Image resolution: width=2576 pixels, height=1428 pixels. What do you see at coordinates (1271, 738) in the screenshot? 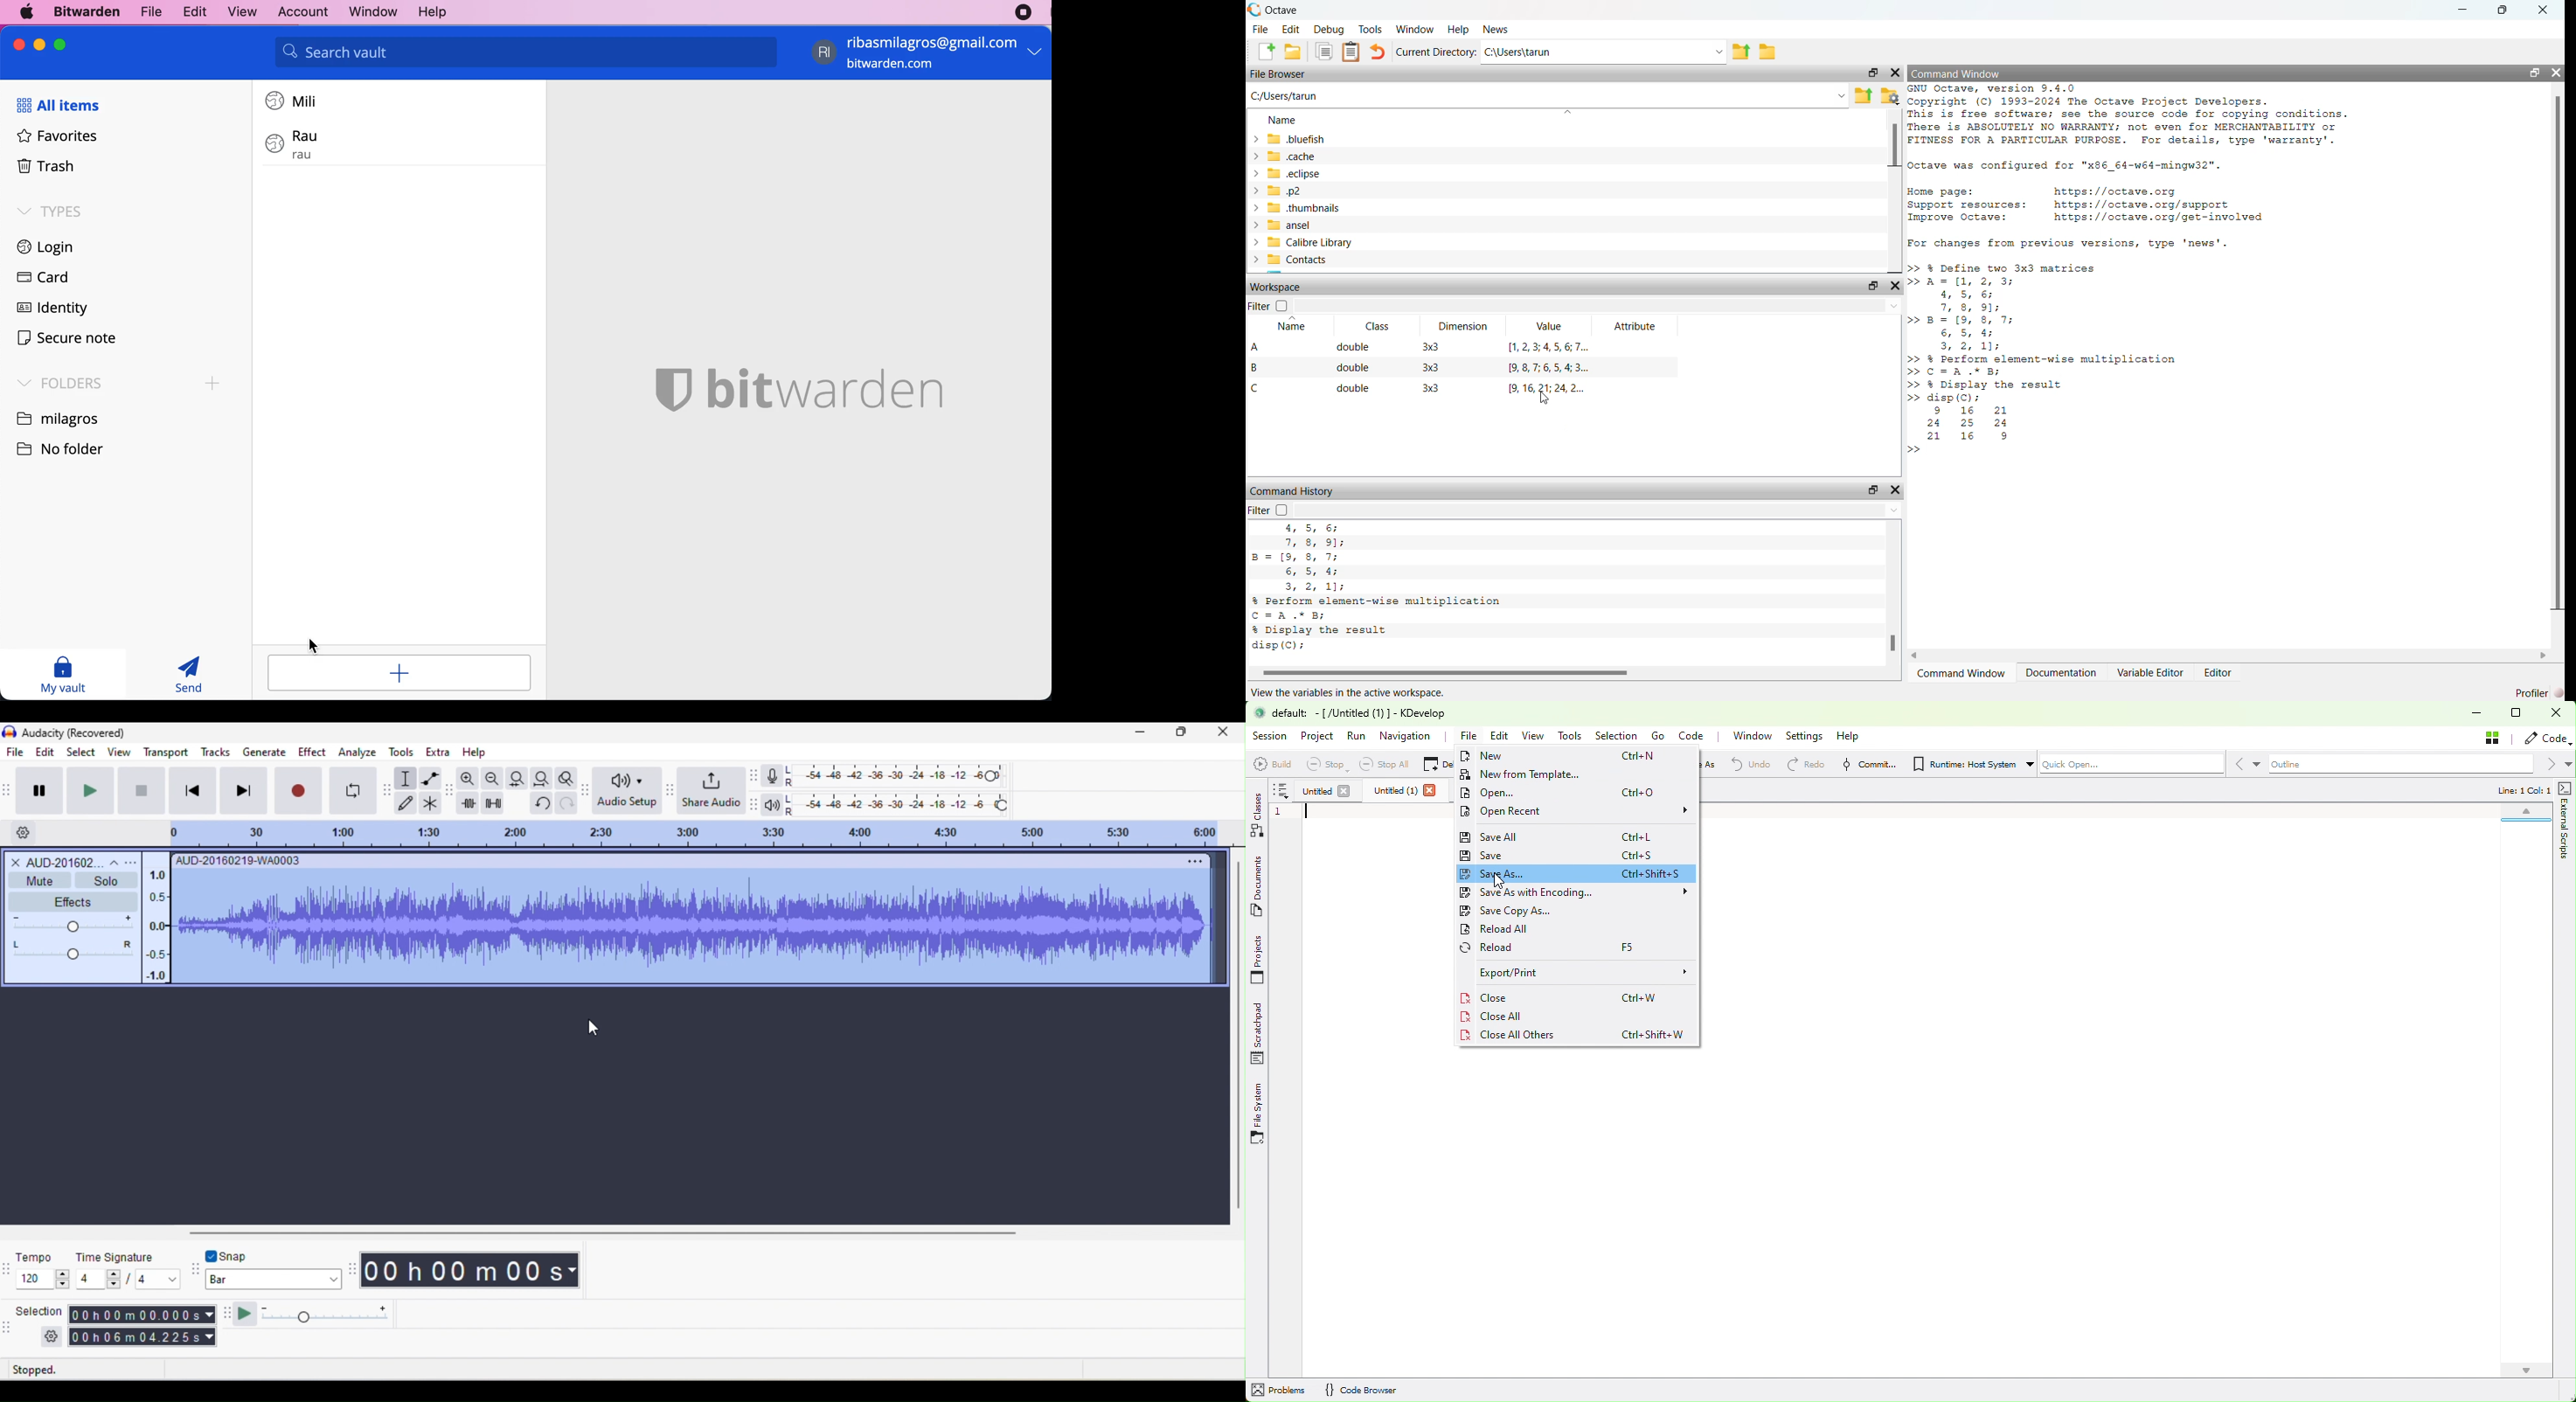
I see `Session` at bounding box center [1271, 738].